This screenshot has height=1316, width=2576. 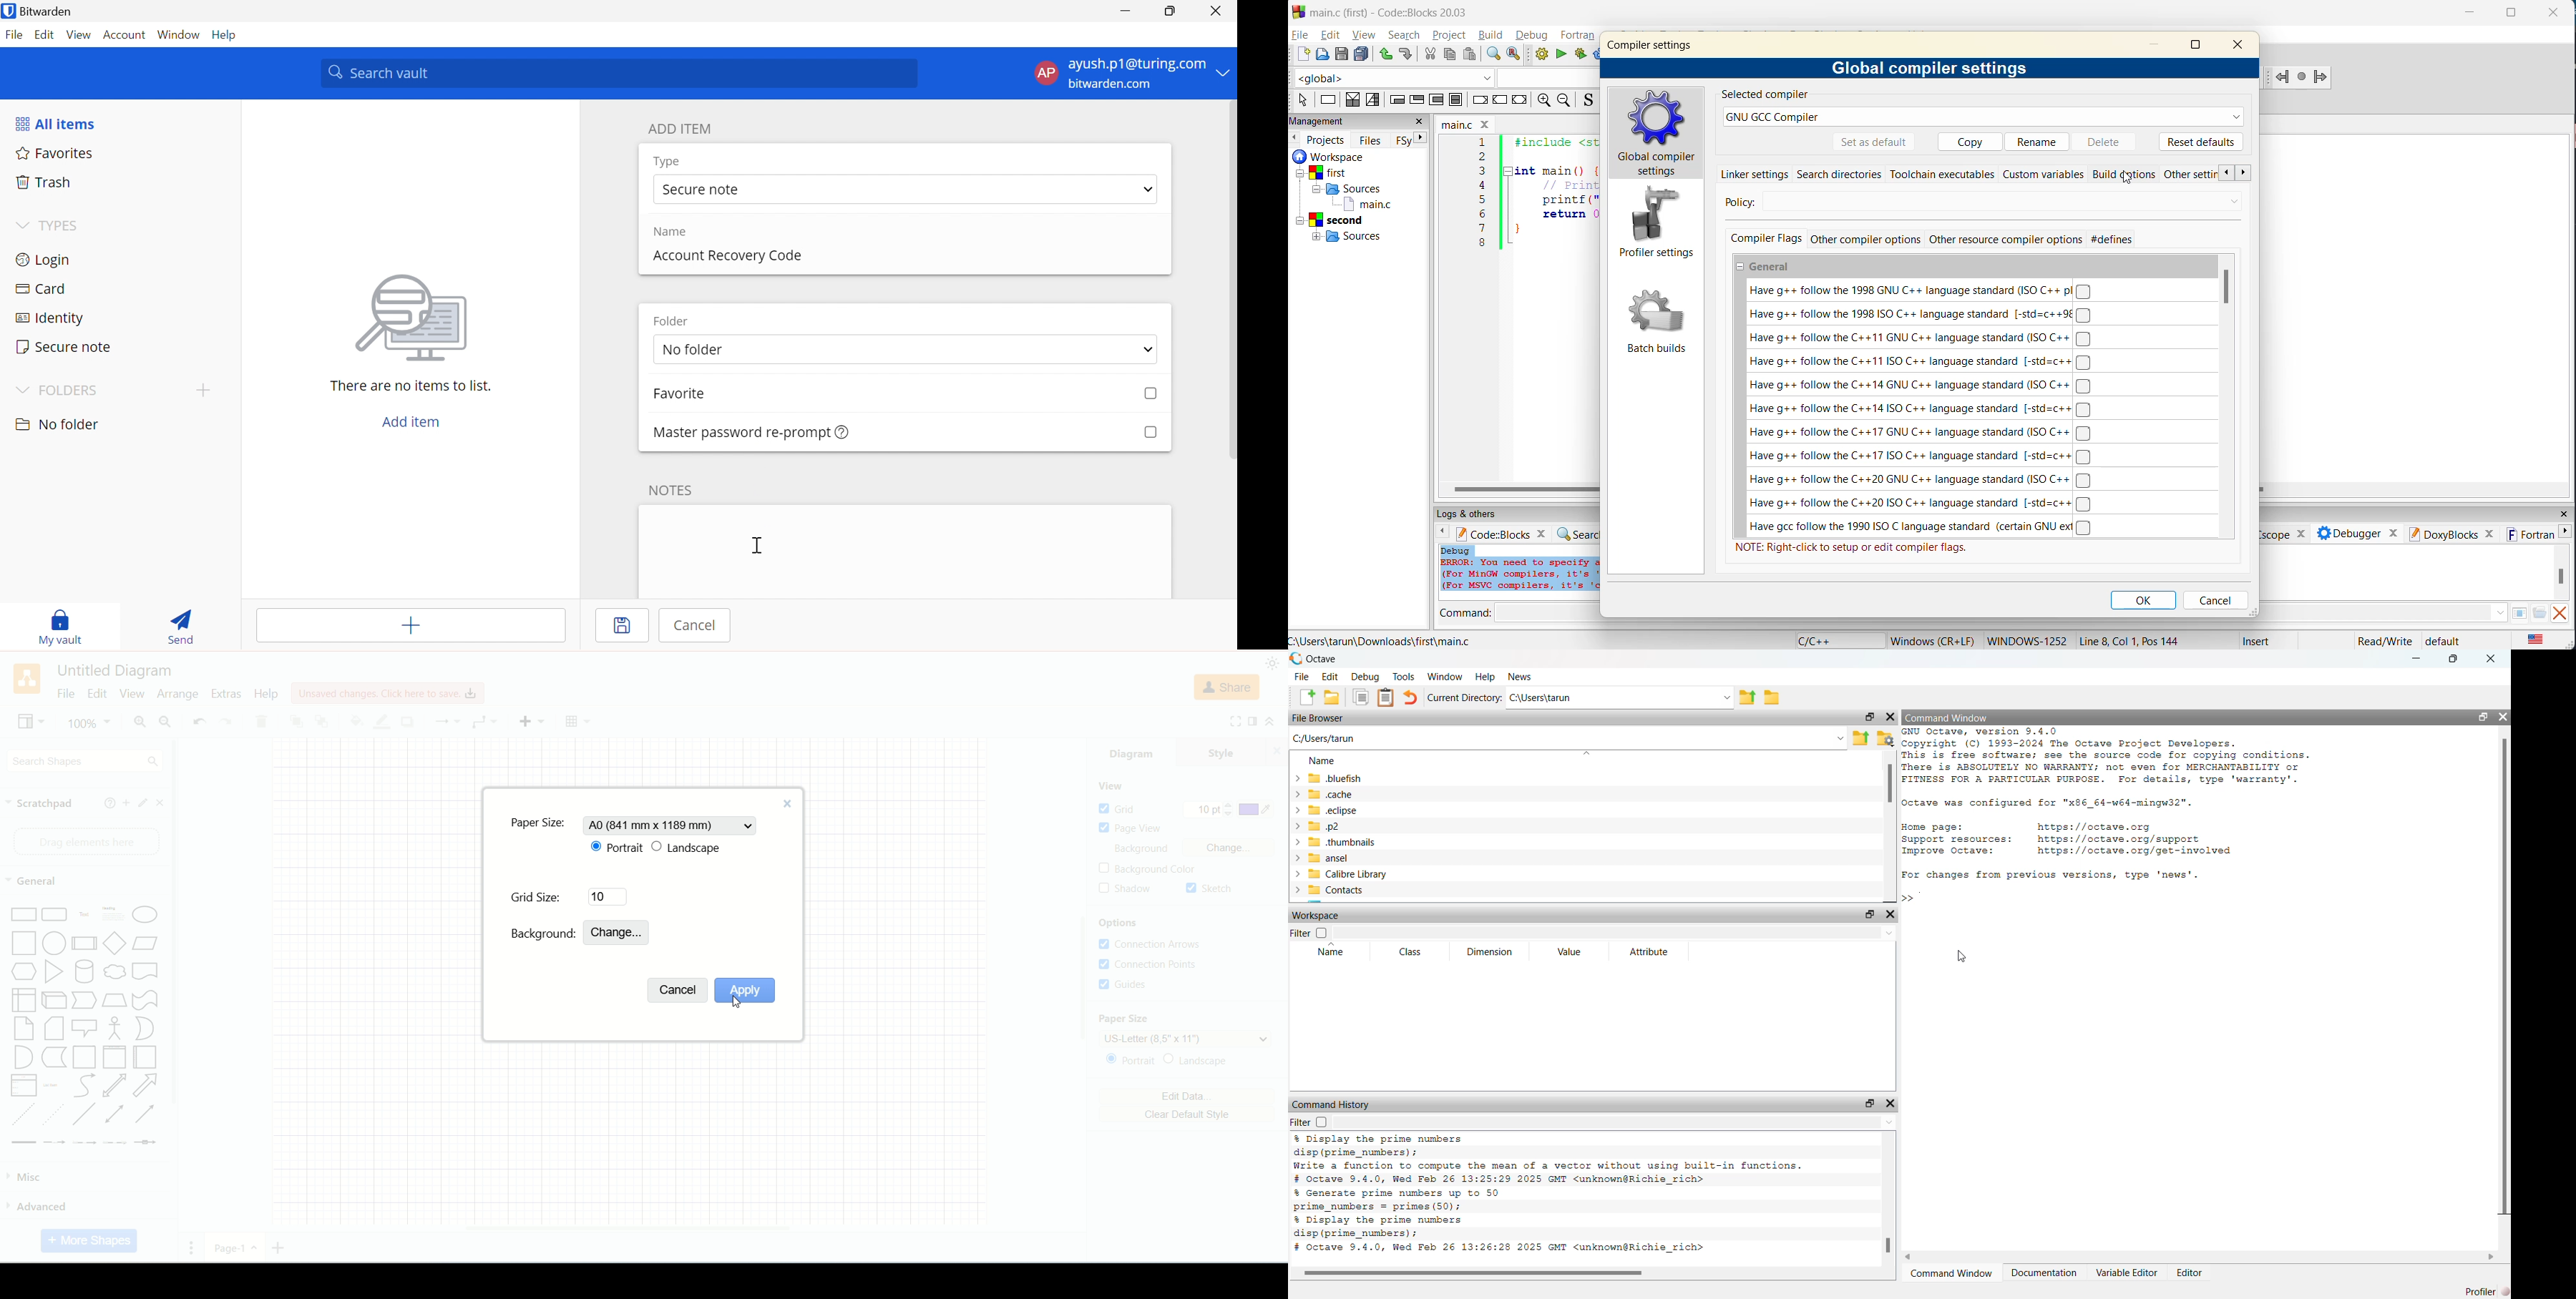 What do you see at coordinates (674, 990) in the screenshot?
I see `cancel` at bounding box center [674, 990].